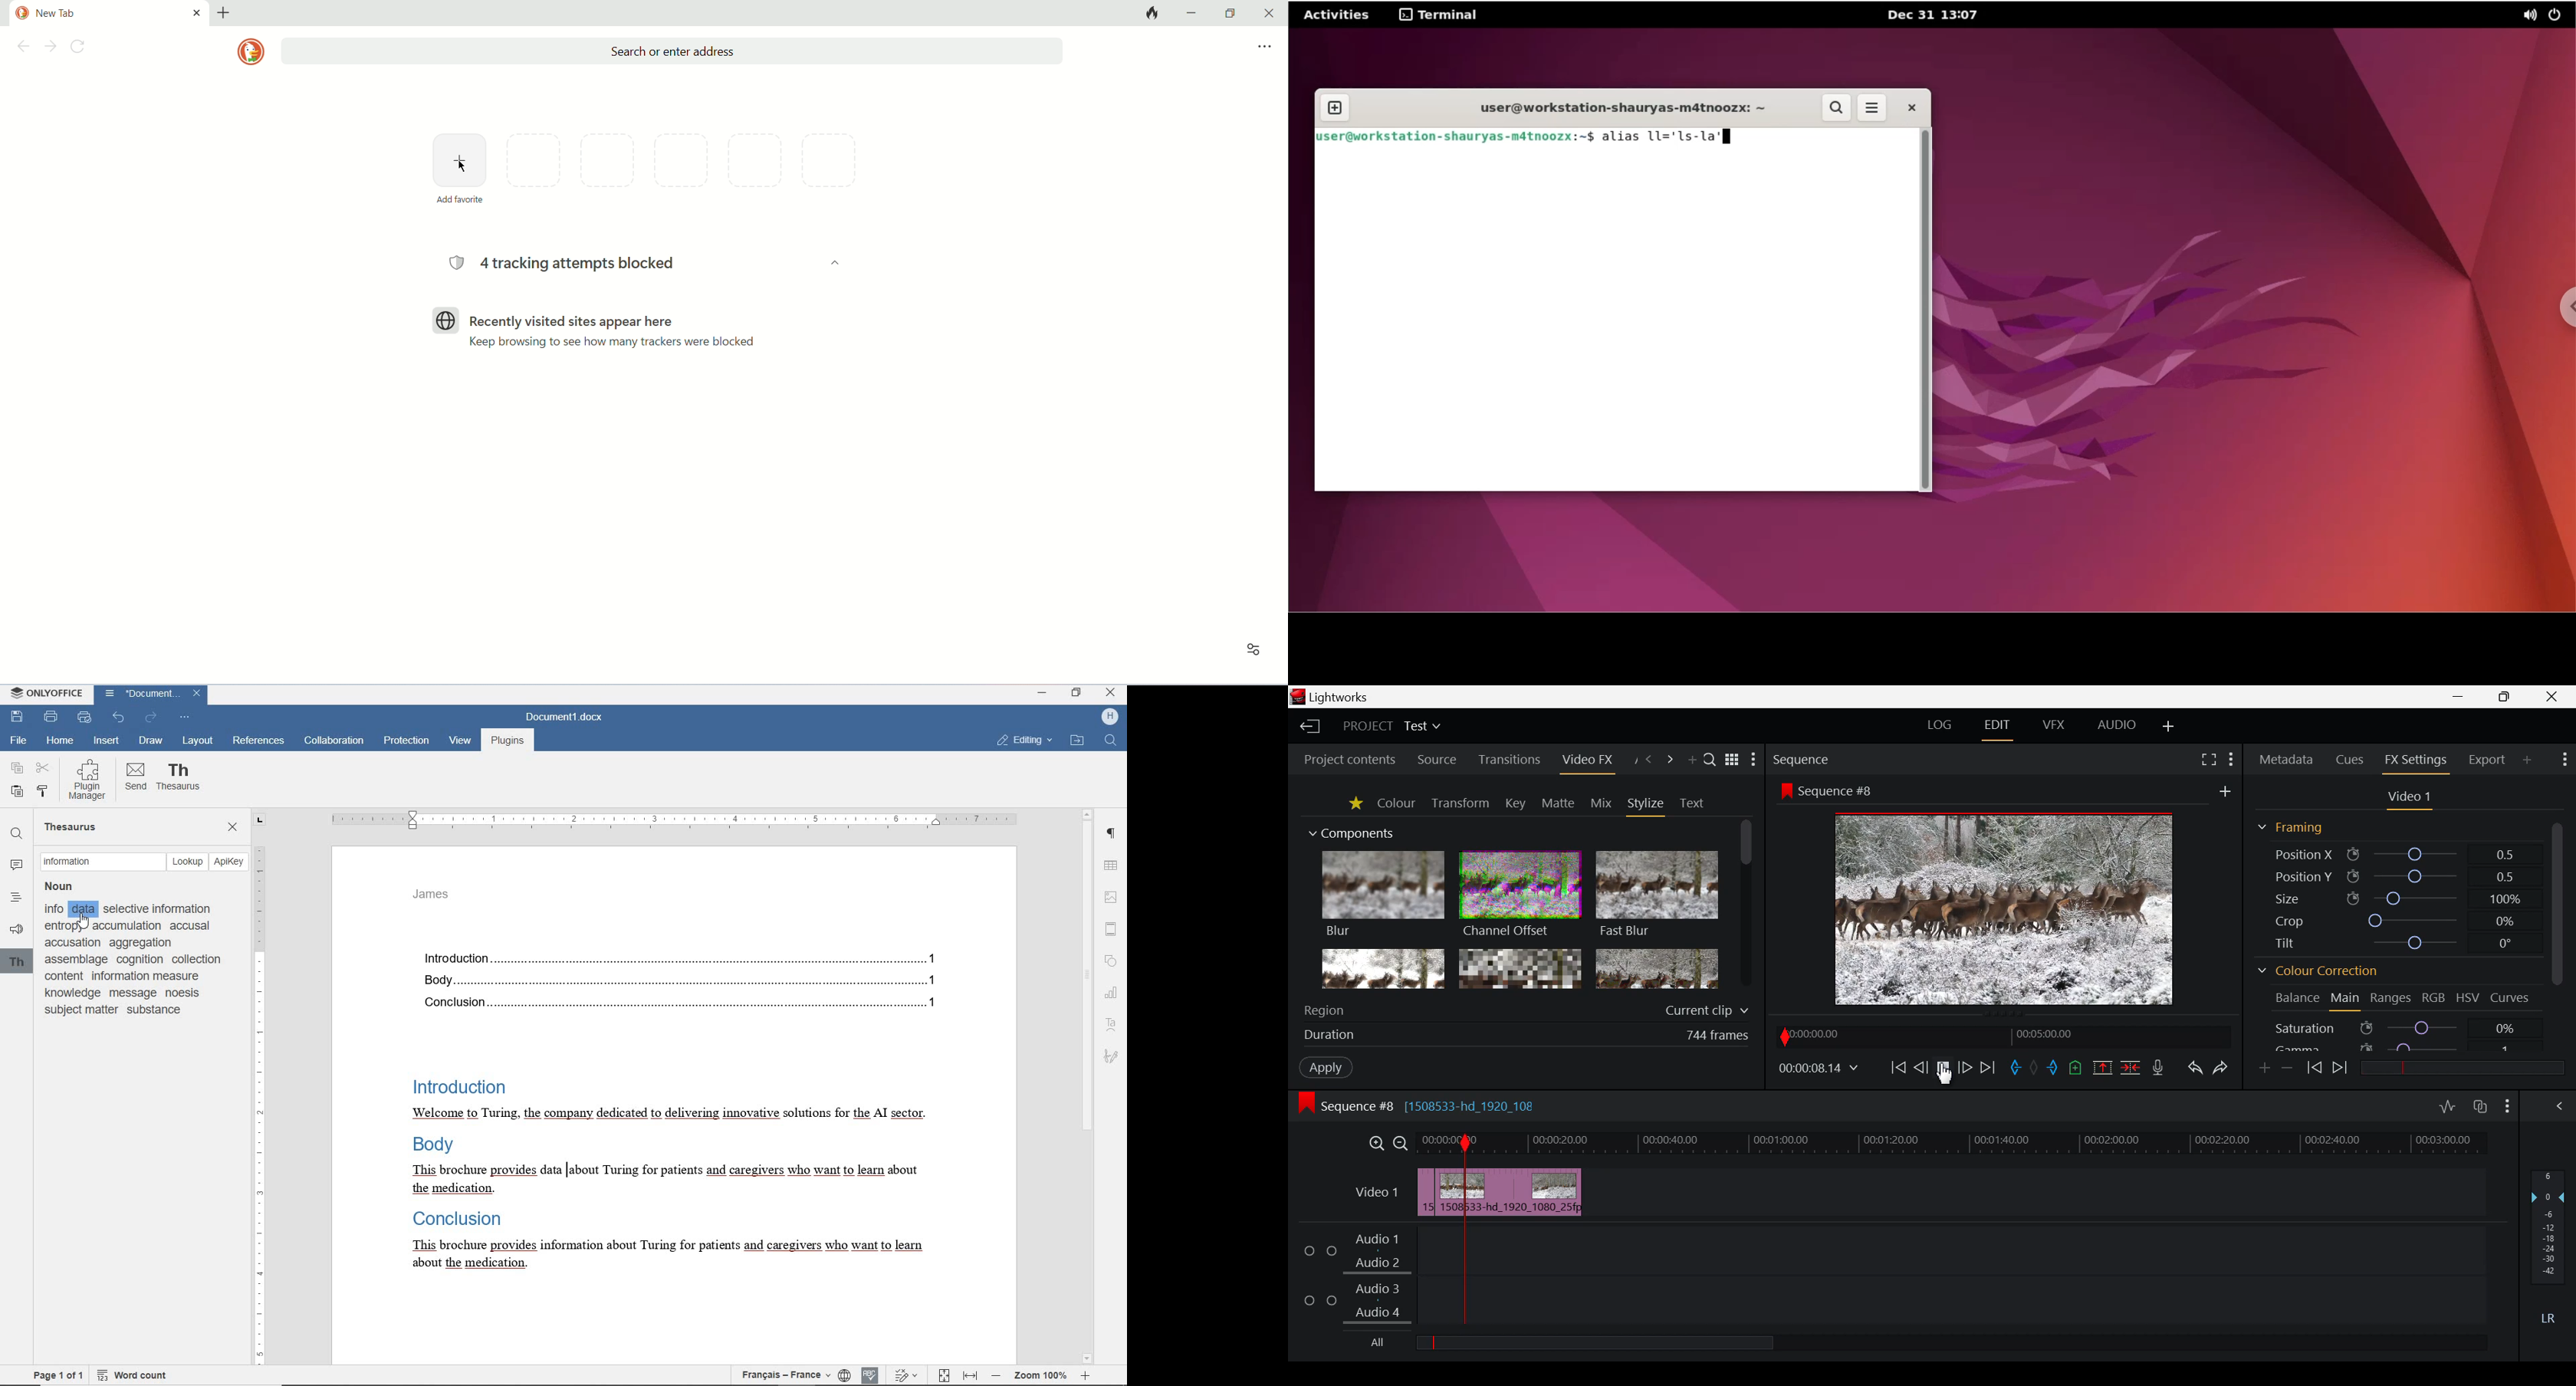 This screenshot has height=1400, width=2576. Describe the element at coordinates (1837, 107) in the screenshot. I see `search` at that location.